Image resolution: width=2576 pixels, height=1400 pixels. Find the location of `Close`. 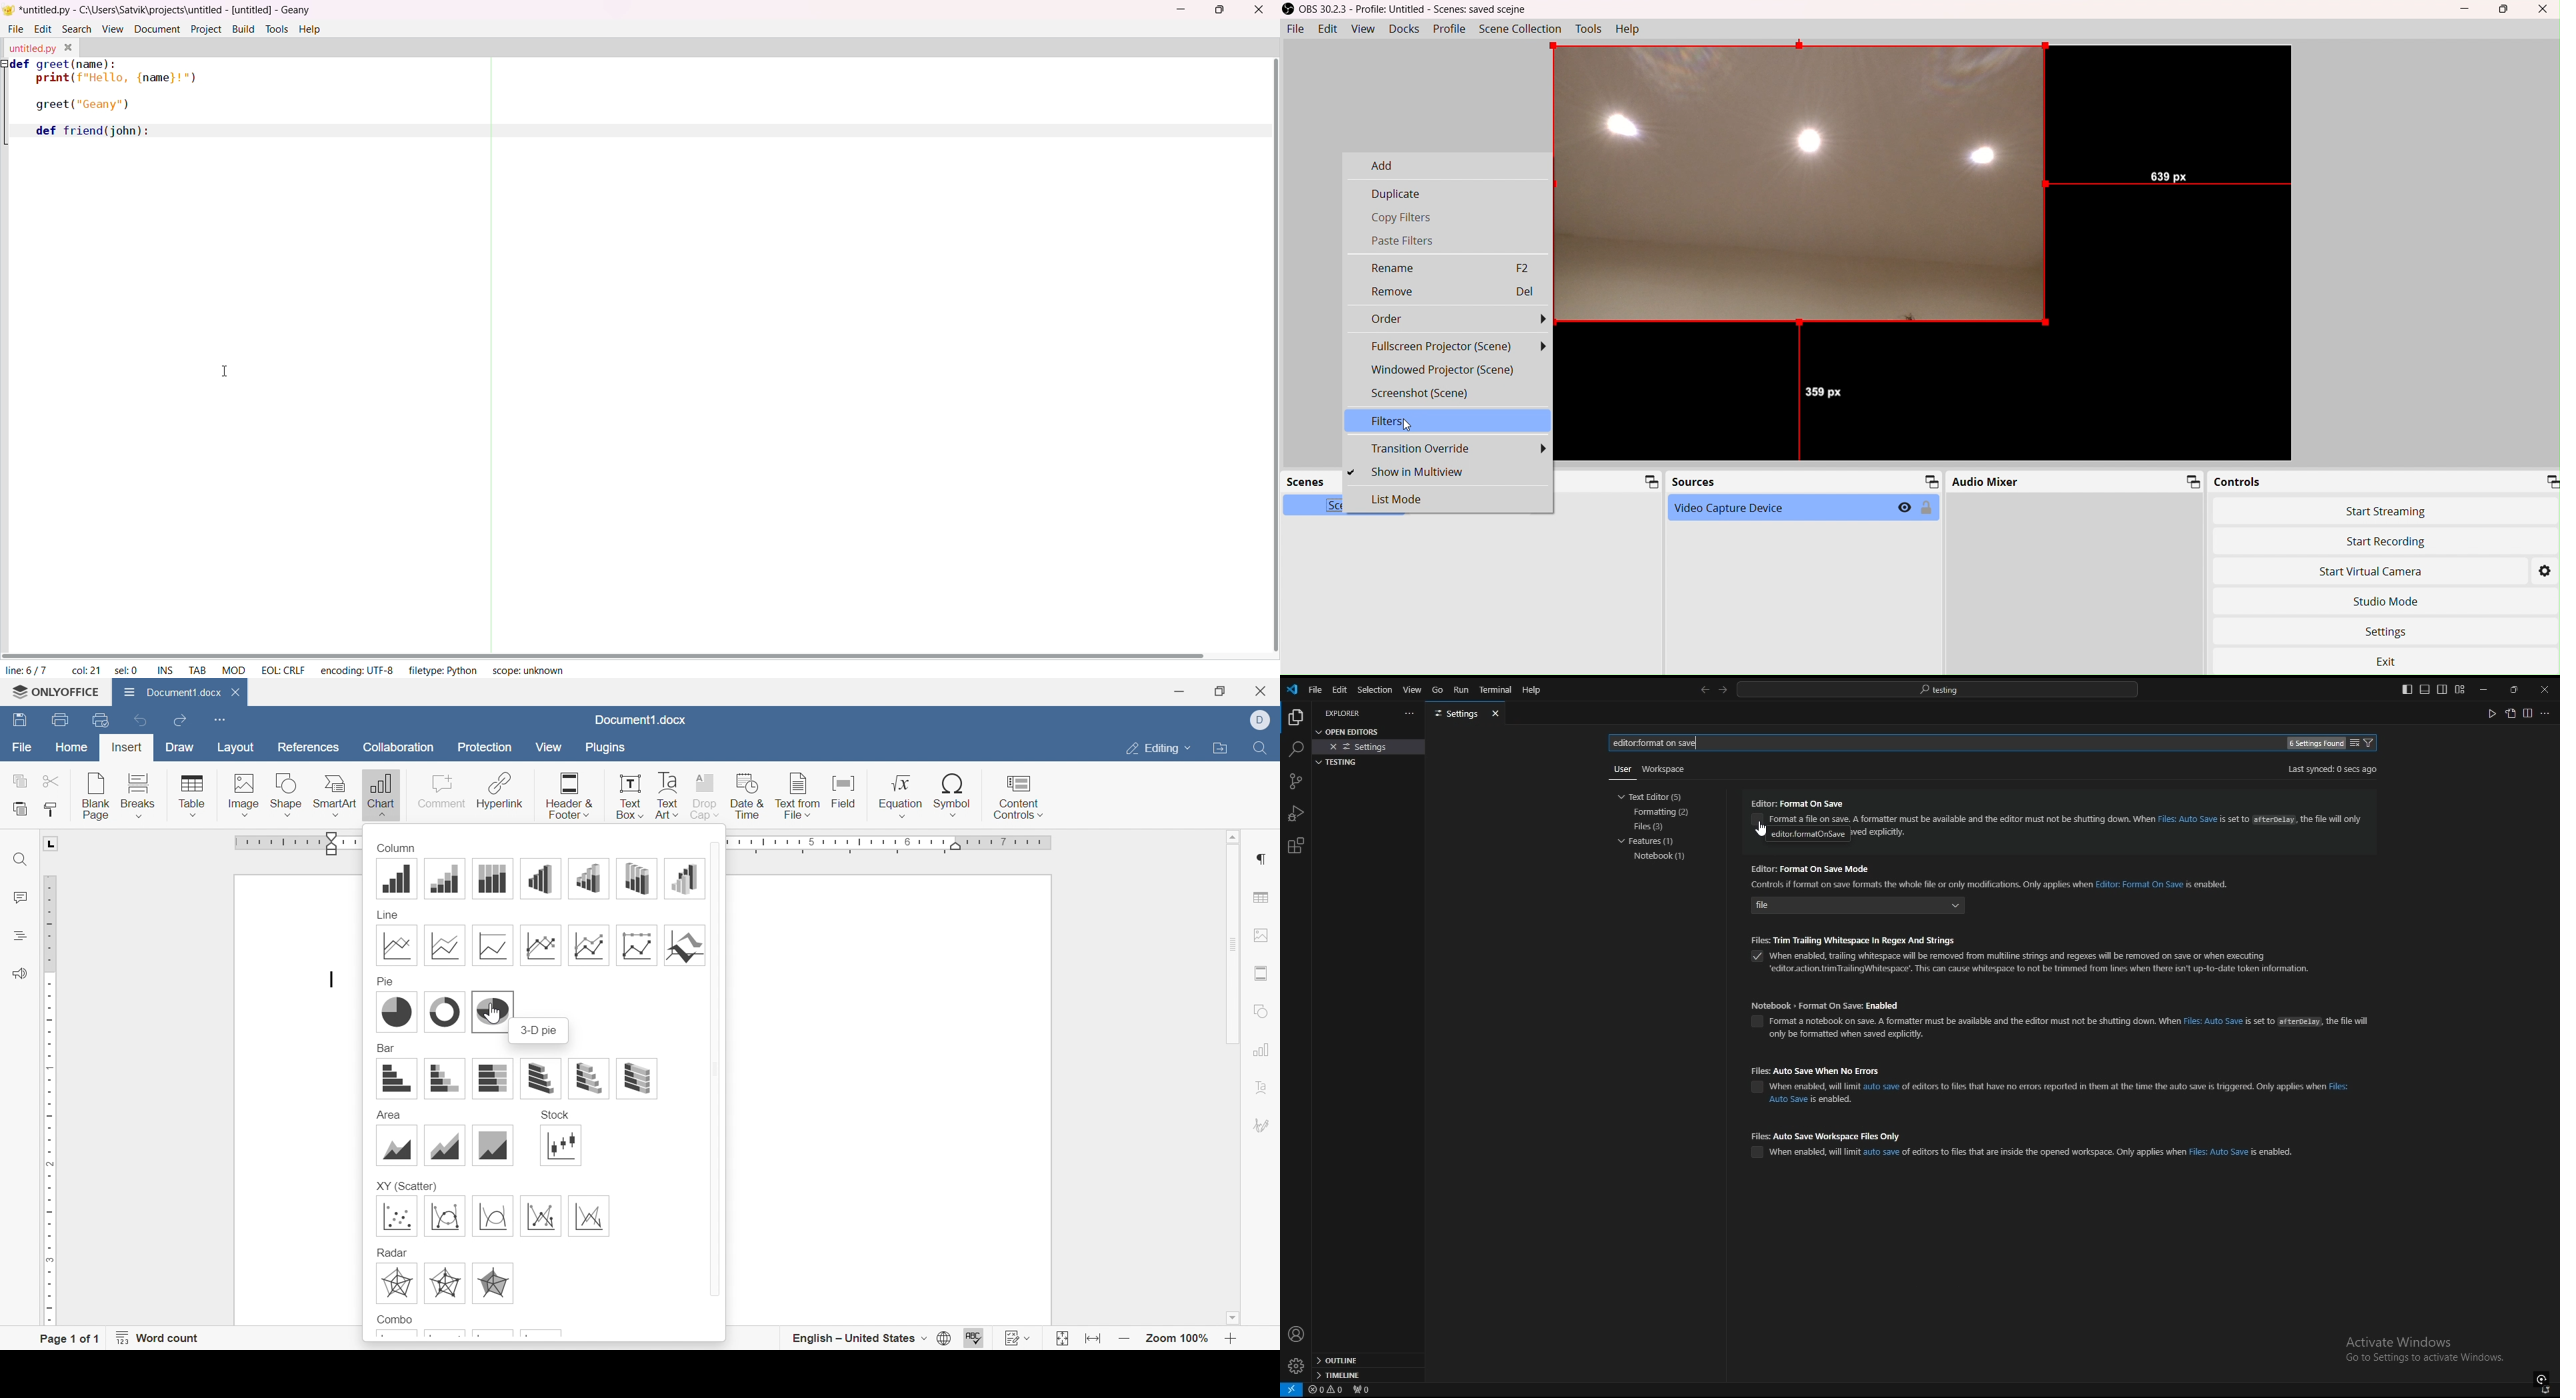

Close is located at coordinates (1262, 691).